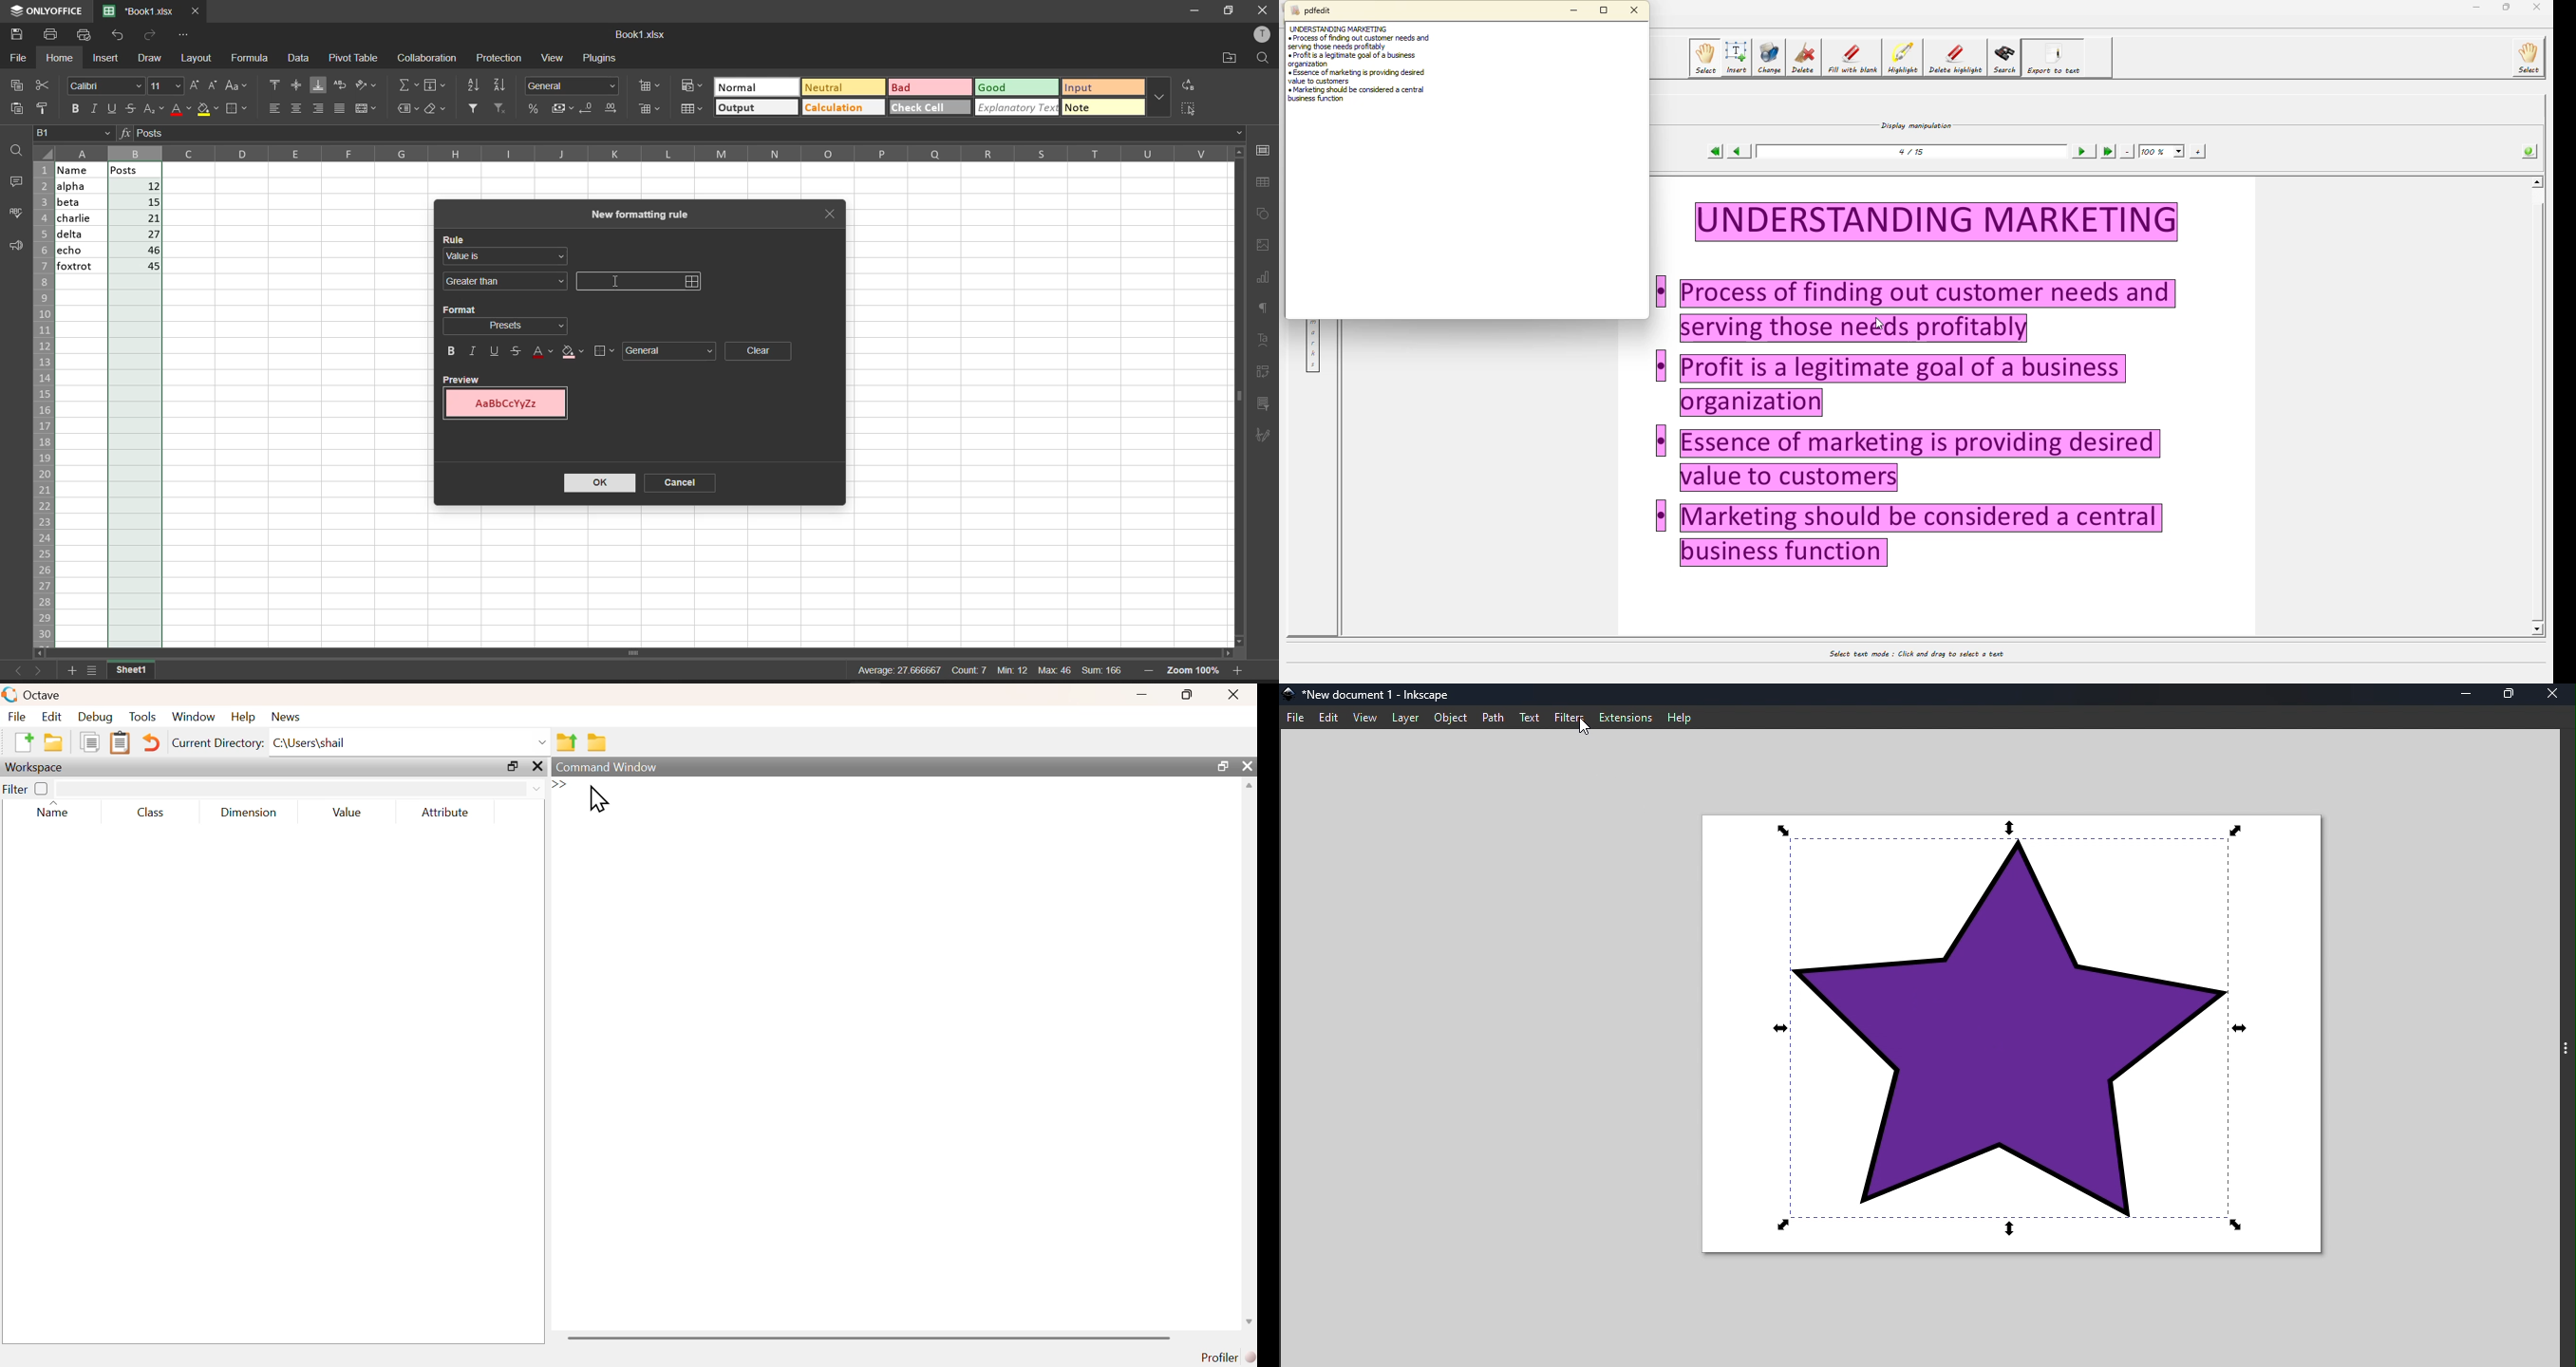  I want to click on shape settings, so click(1268, 213).